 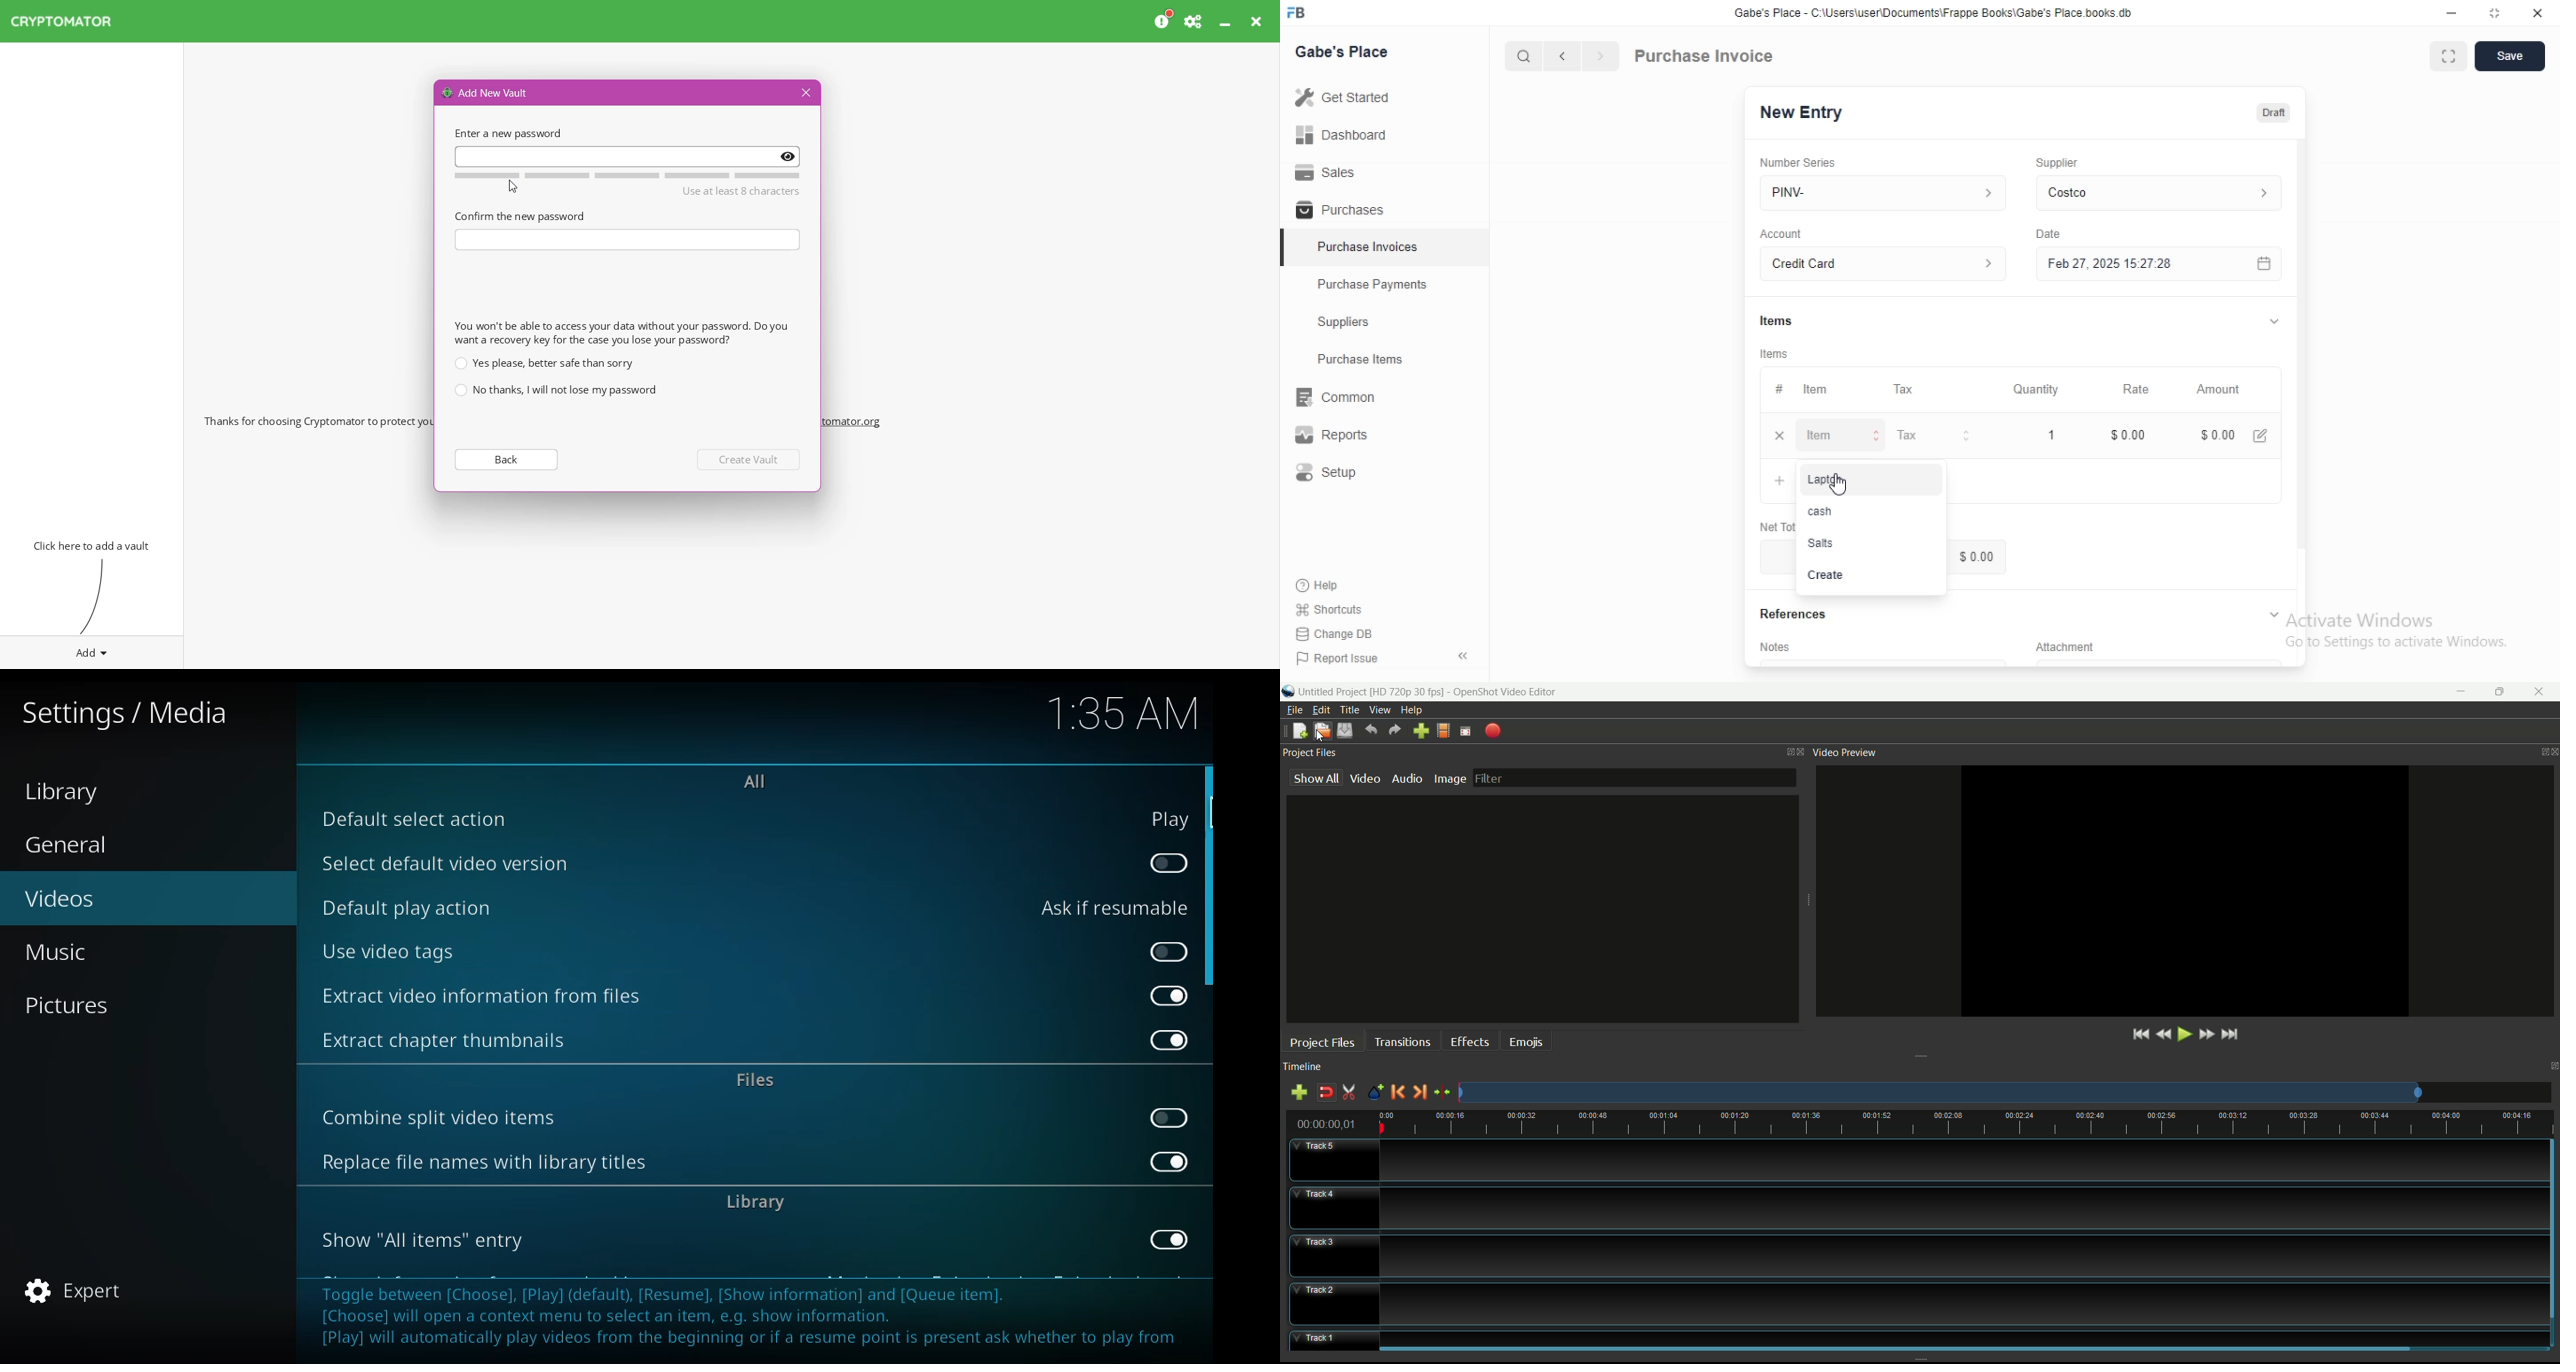 What do you see at coordinates (1329, 586) in the screenshot?
I see `Help` at bounding box center [1329, 586].